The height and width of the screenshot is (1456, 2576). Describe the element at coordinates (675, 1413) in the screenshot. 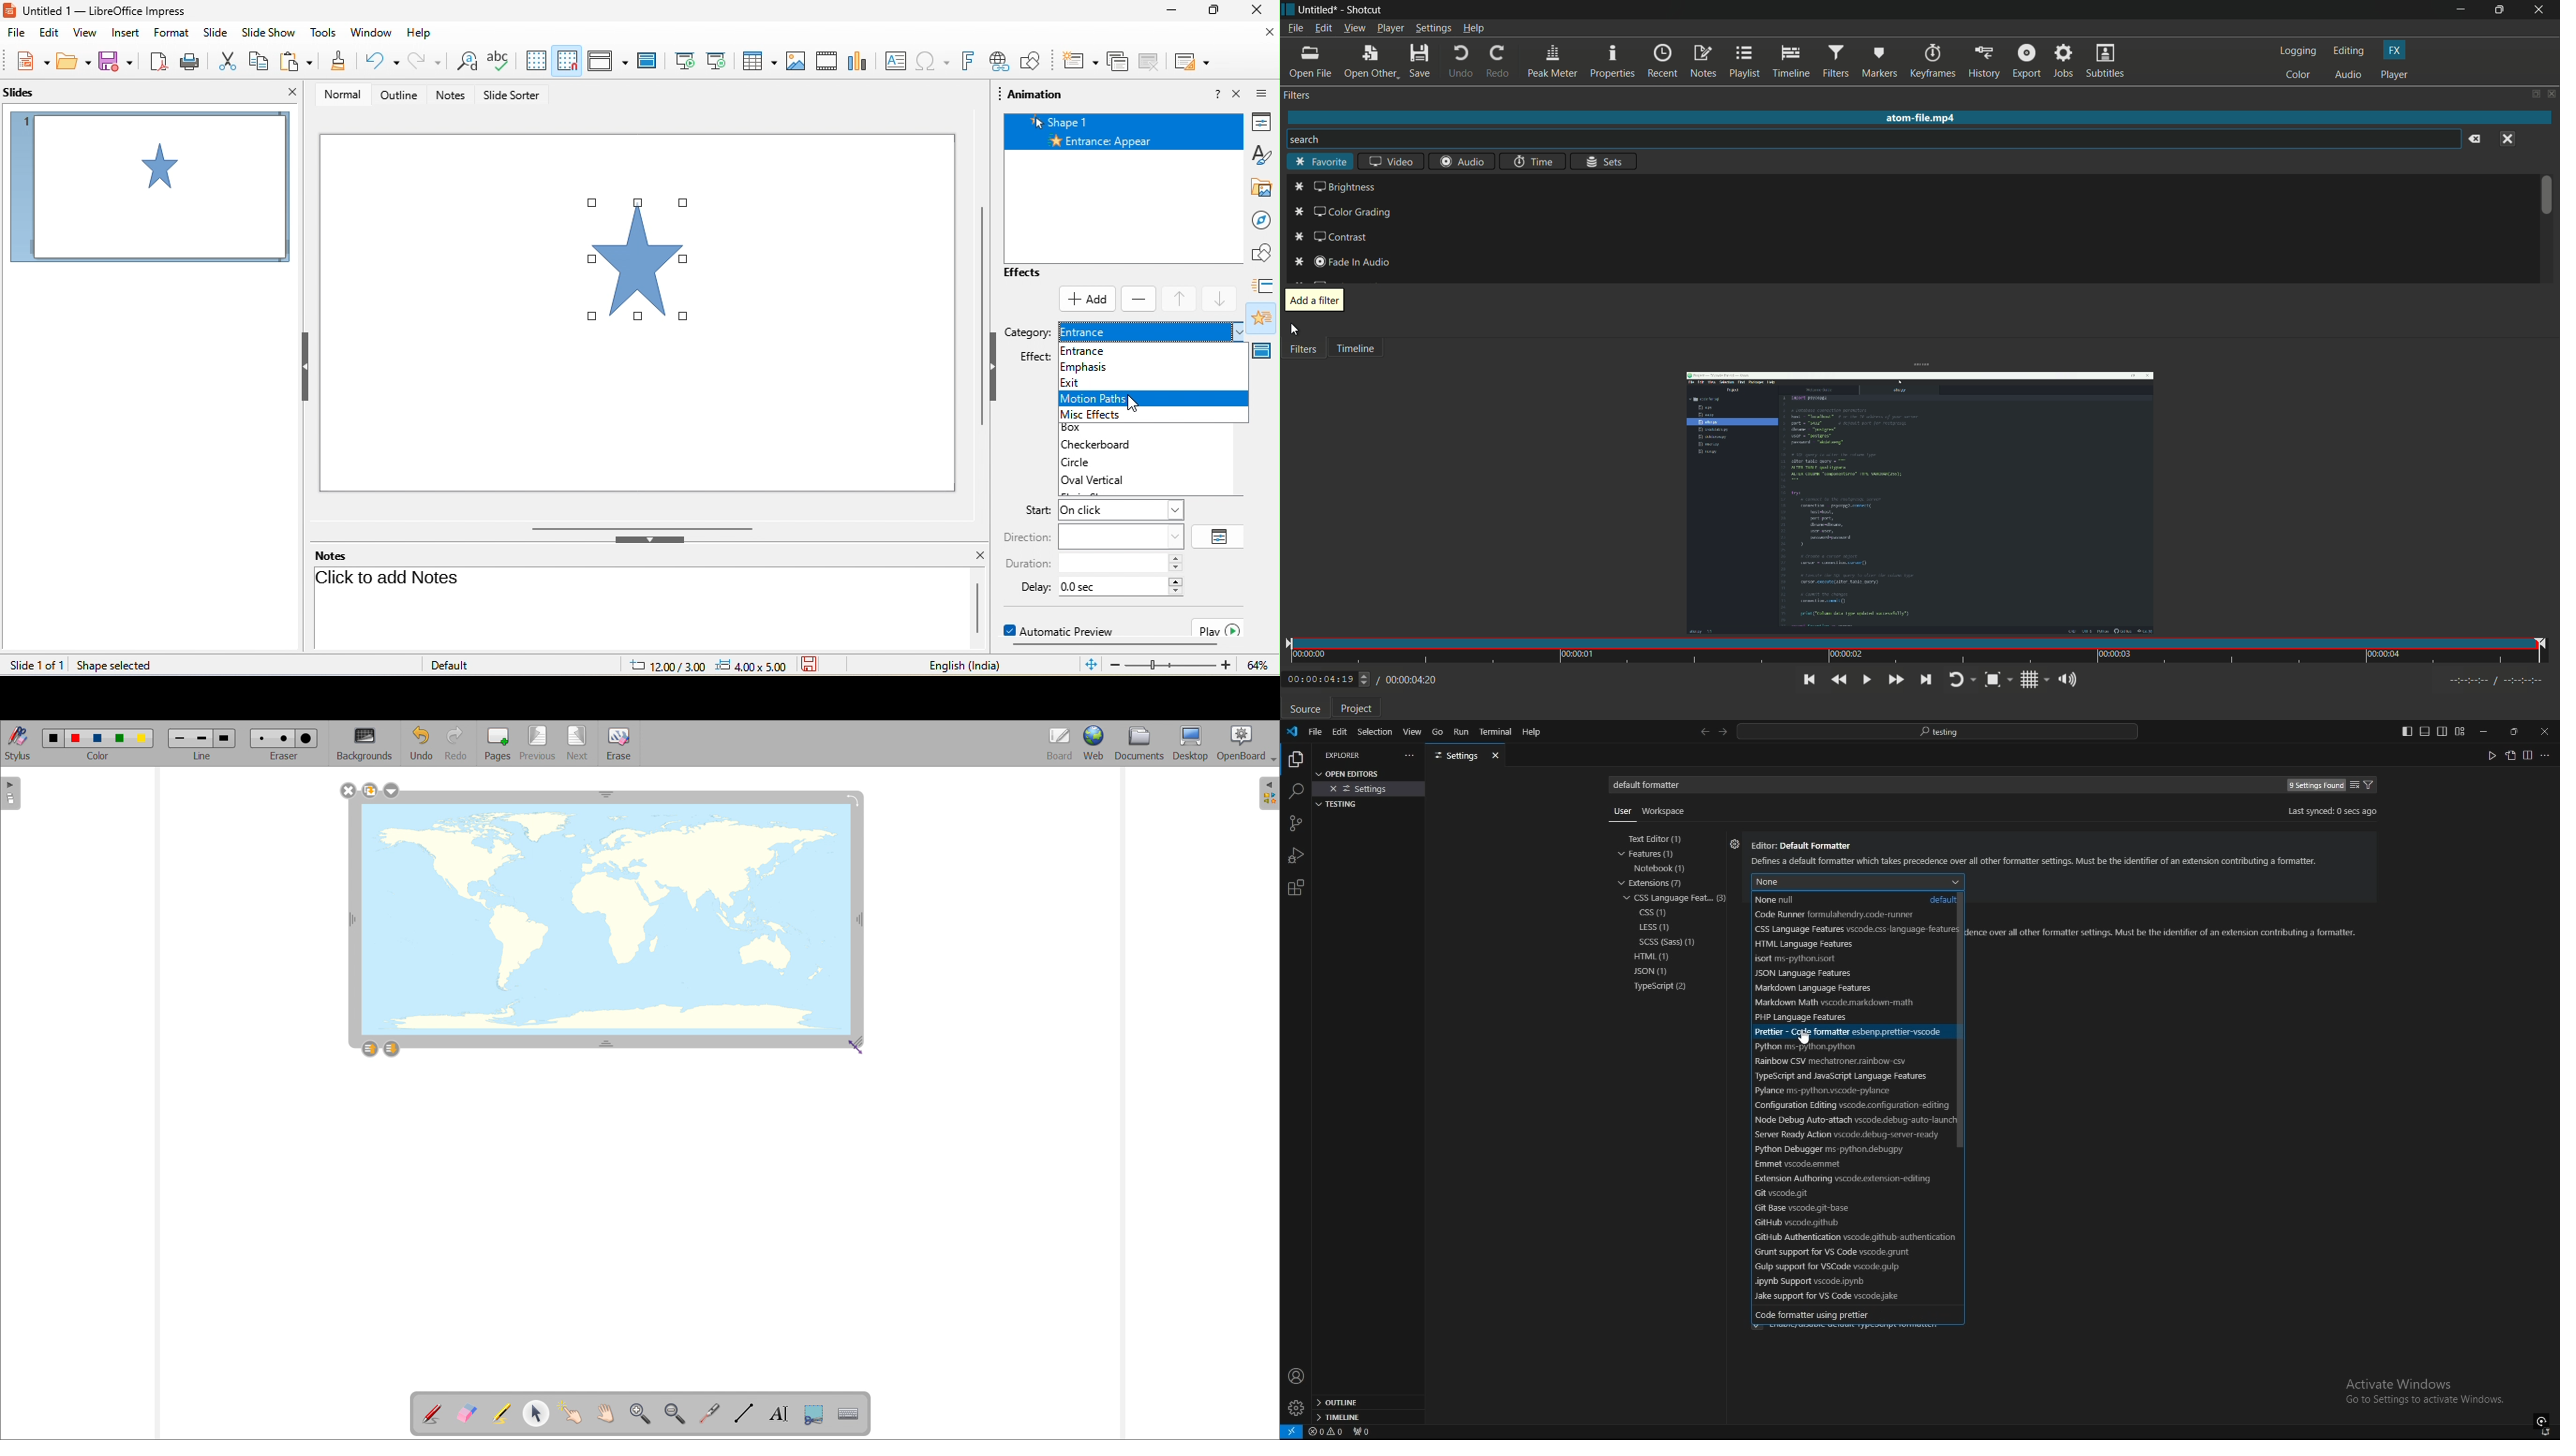

I see `zoom out` at that location.